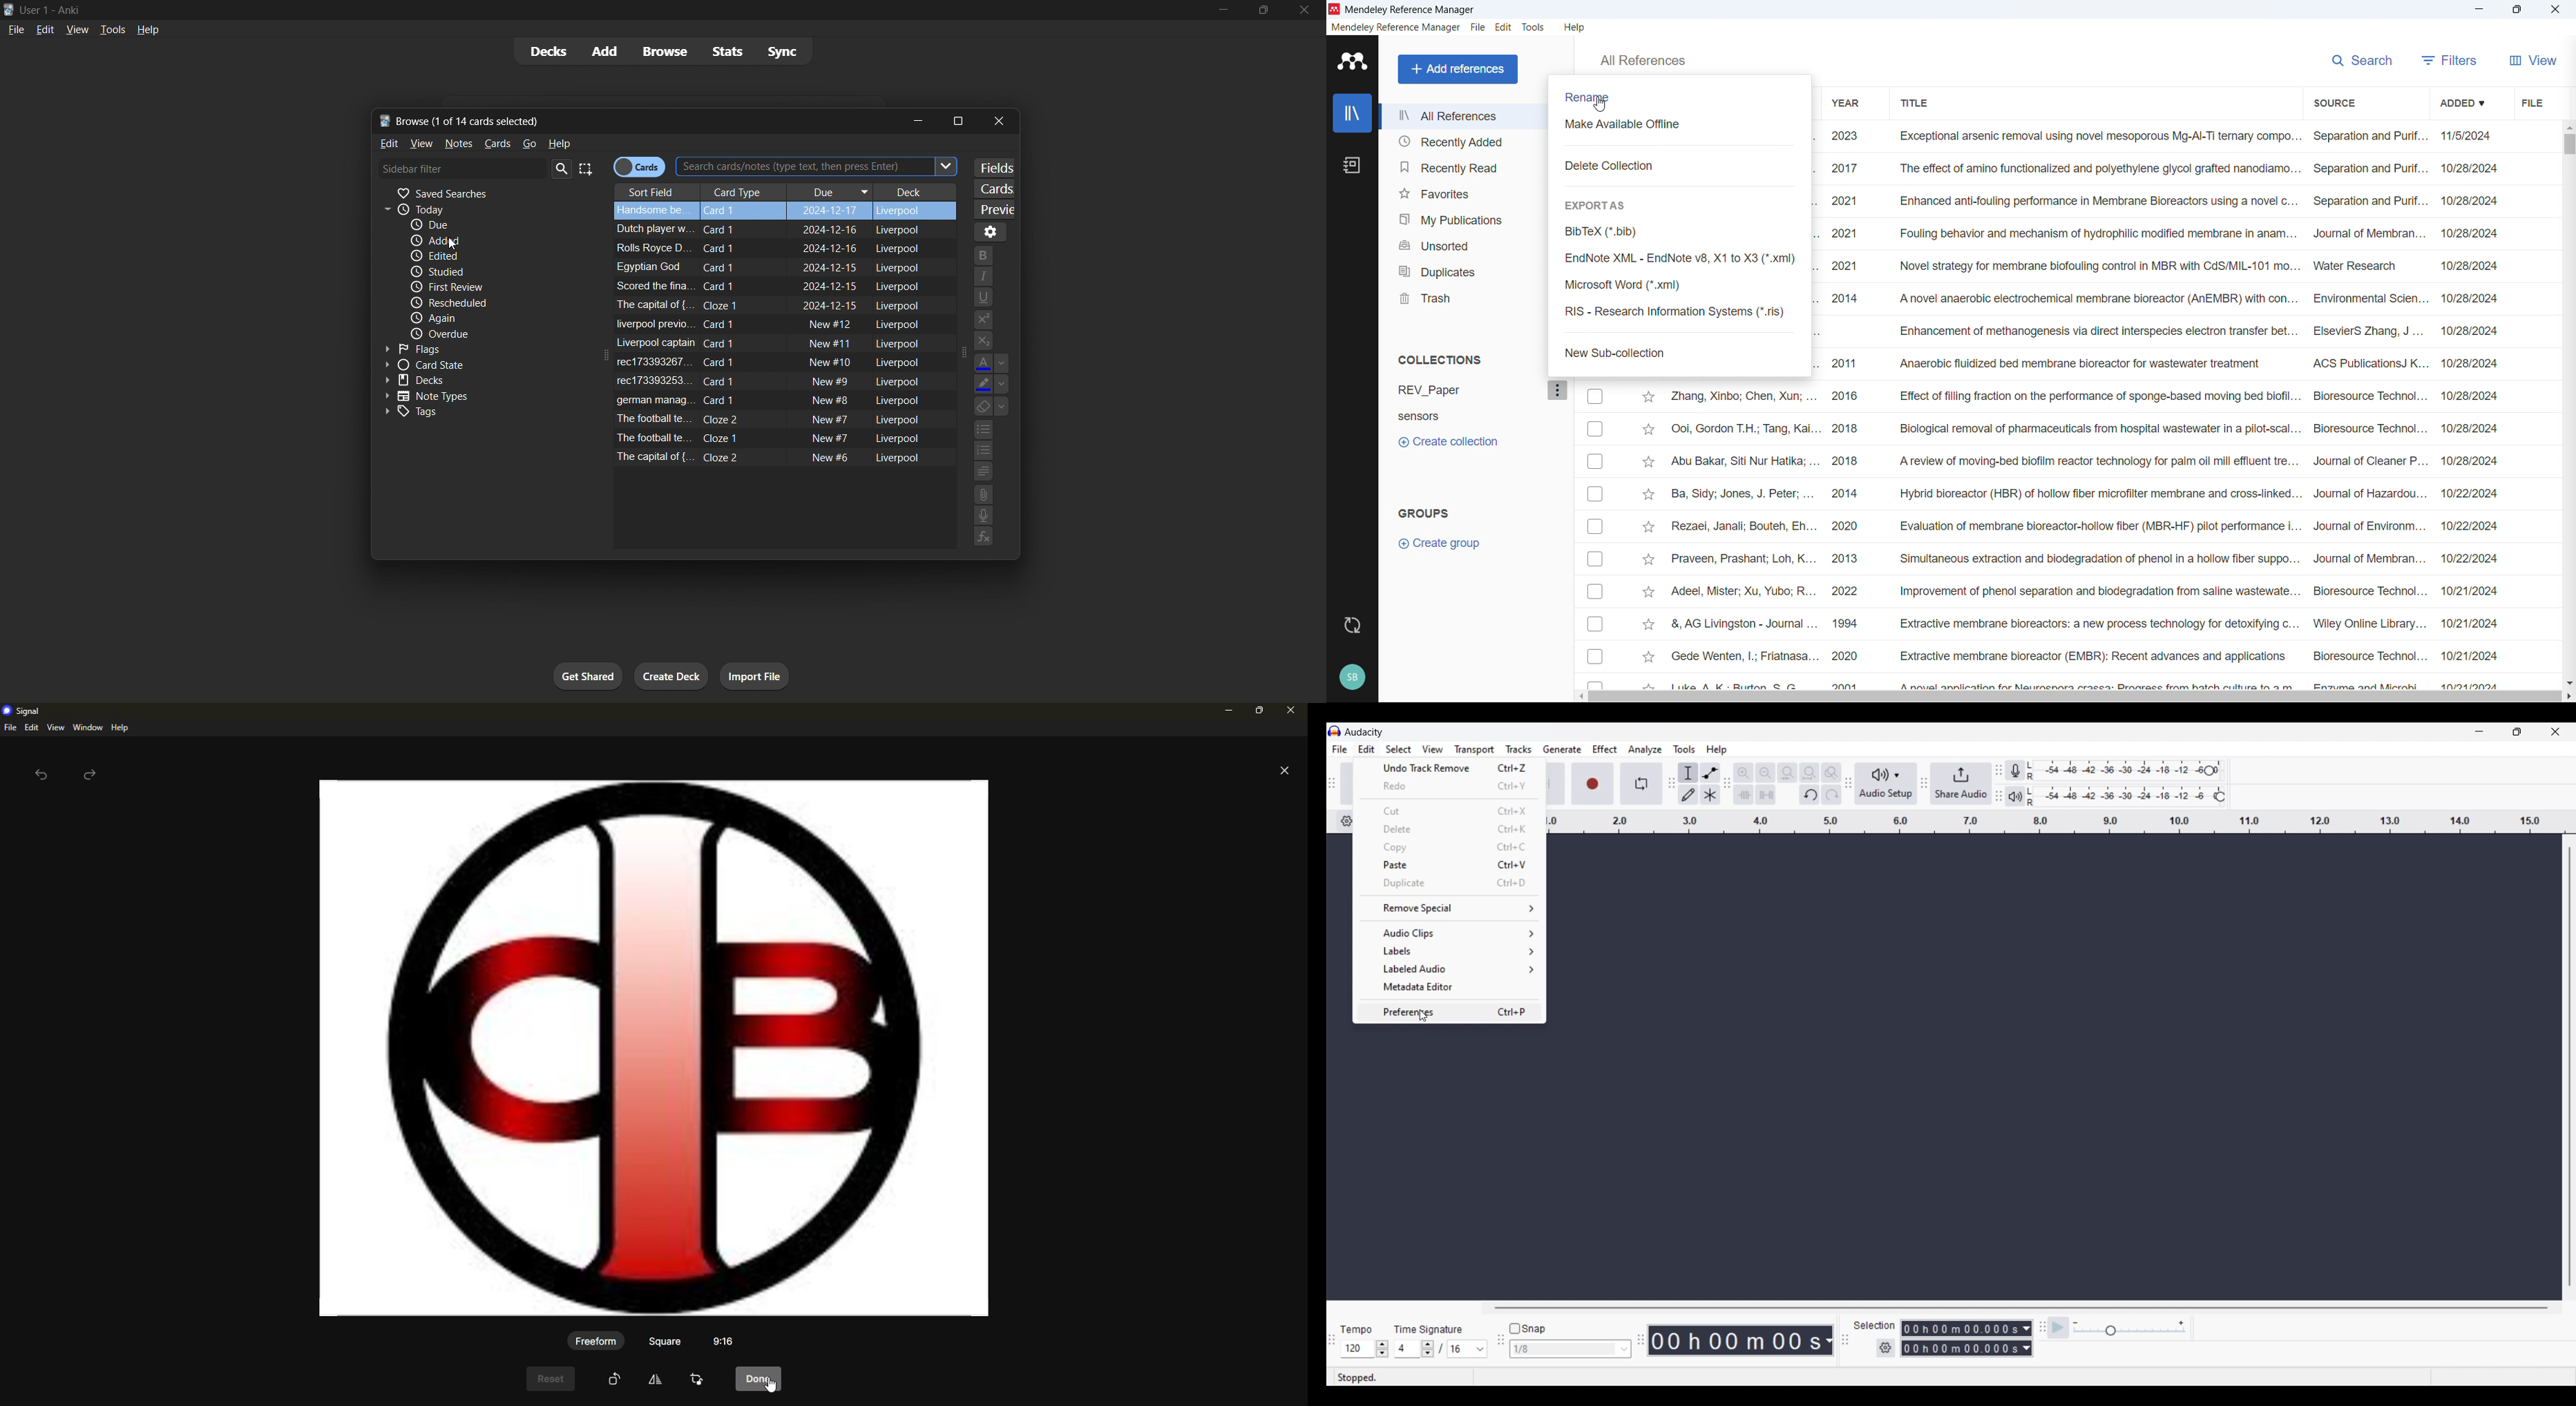 The image size is (2576, 1428). I want to click on card text styling, so click(989, 396).